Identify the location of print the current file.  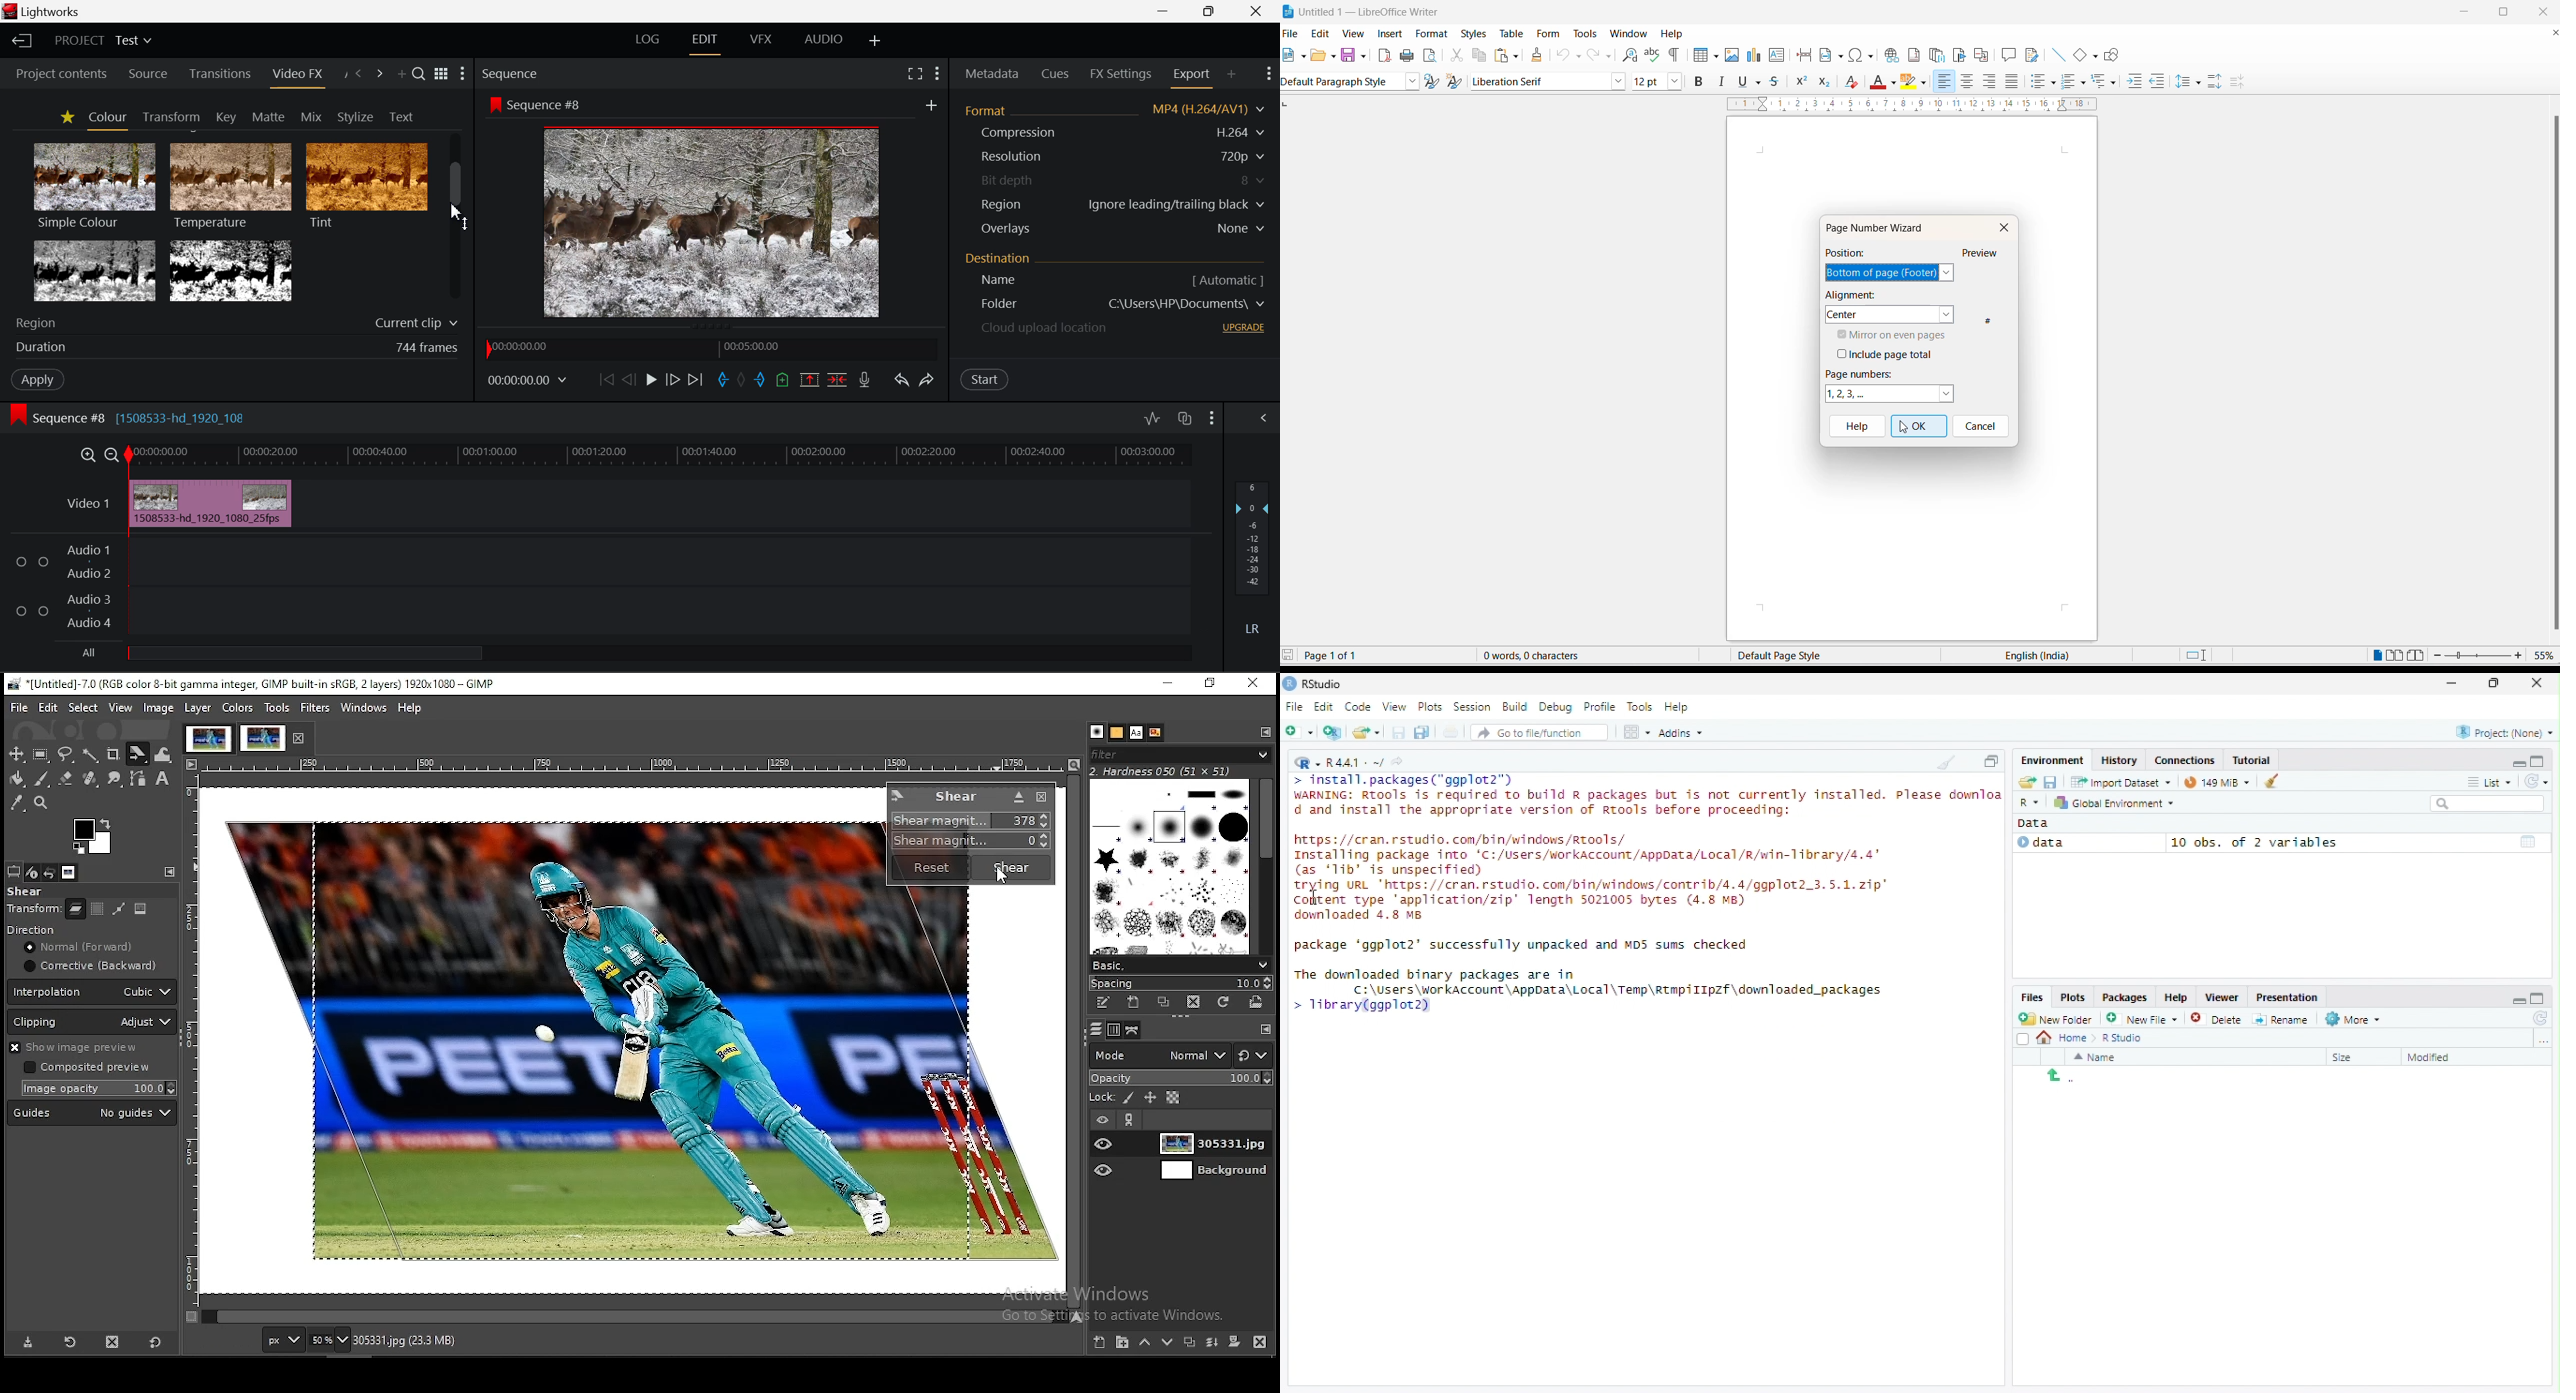
(1451, 732).